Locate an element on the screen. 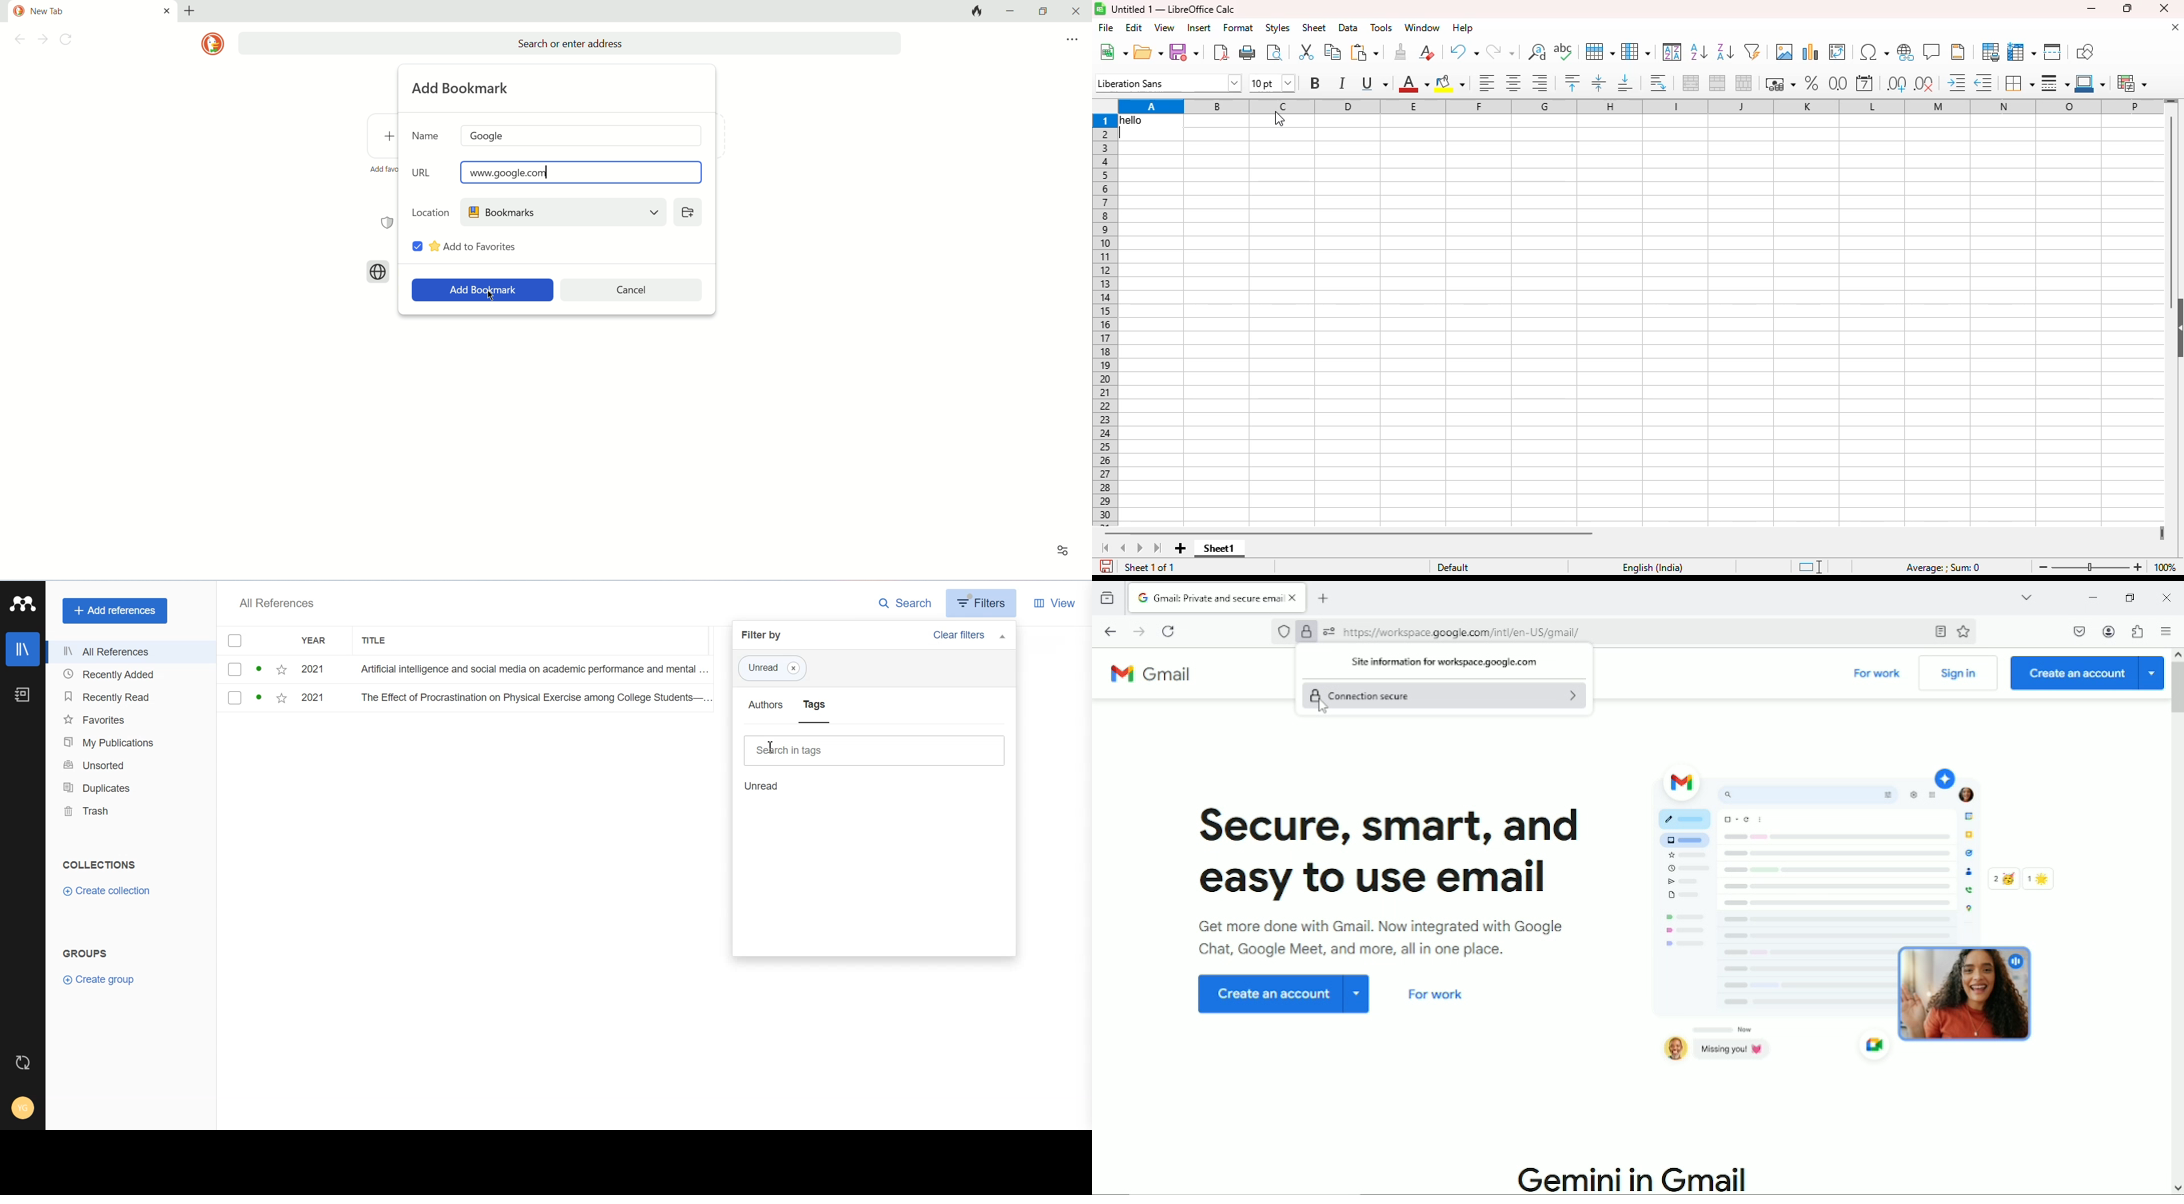  Recently Read is located at coordinates (129, 696).